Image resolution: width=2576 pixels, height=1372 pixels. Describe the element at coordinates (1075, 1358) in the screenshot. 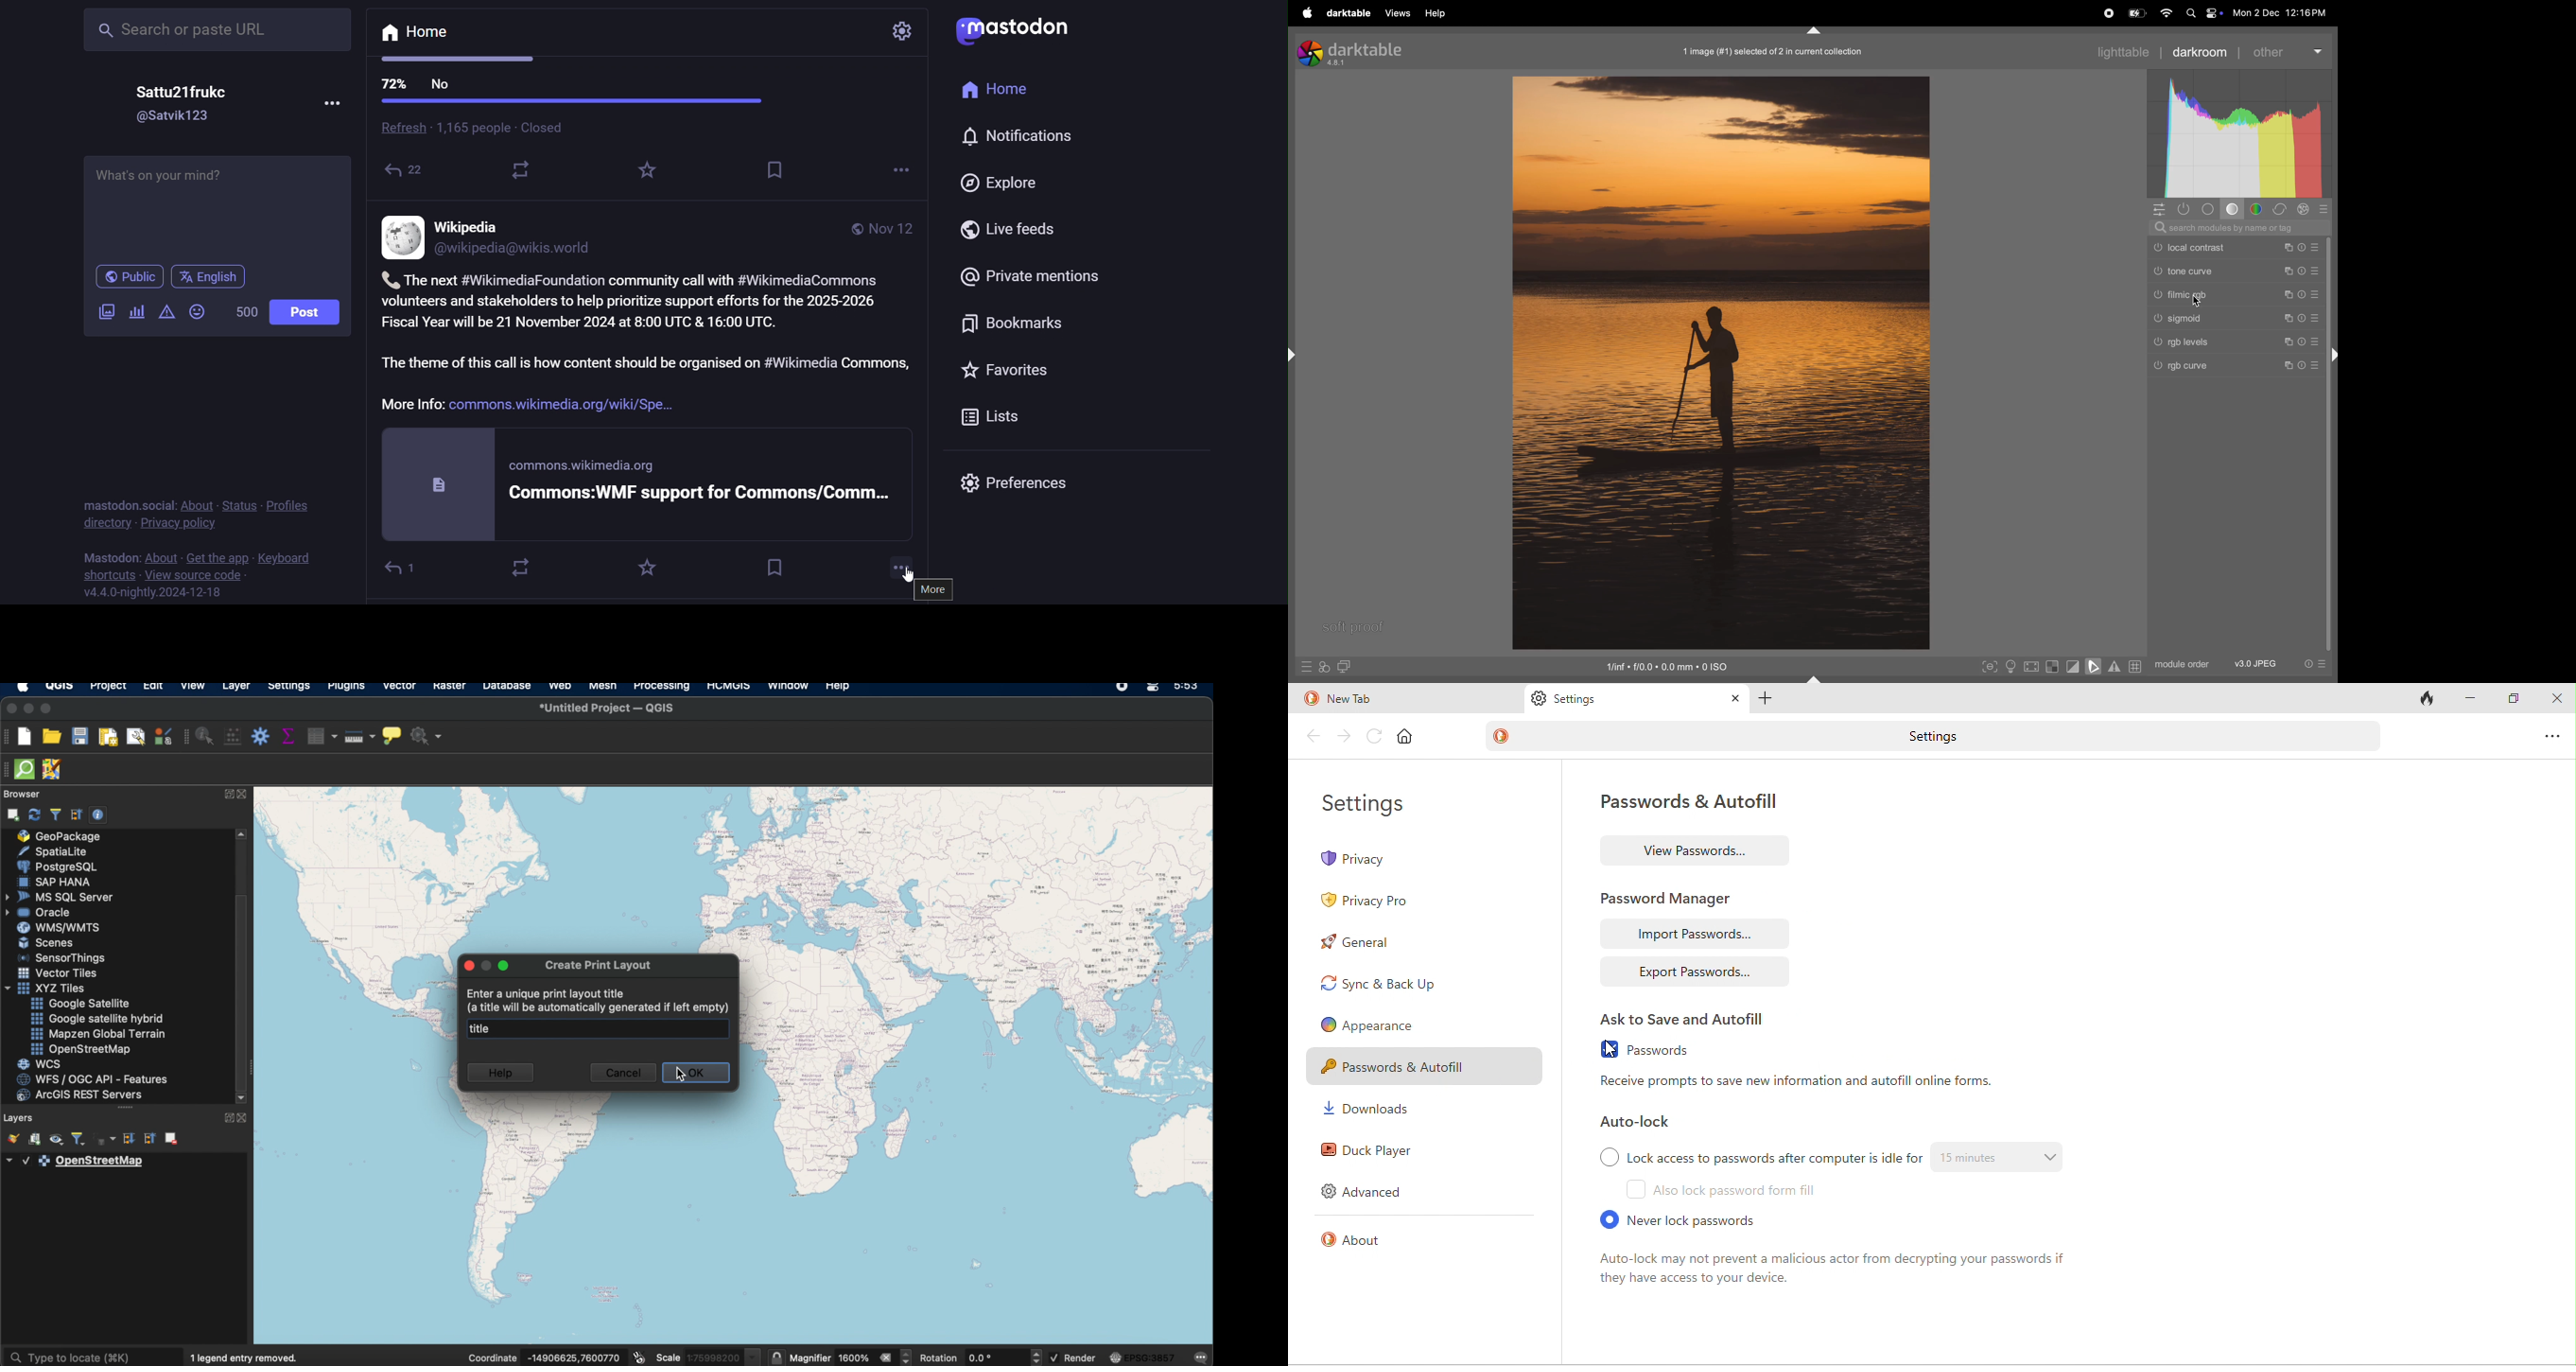

I see `render` at that location.